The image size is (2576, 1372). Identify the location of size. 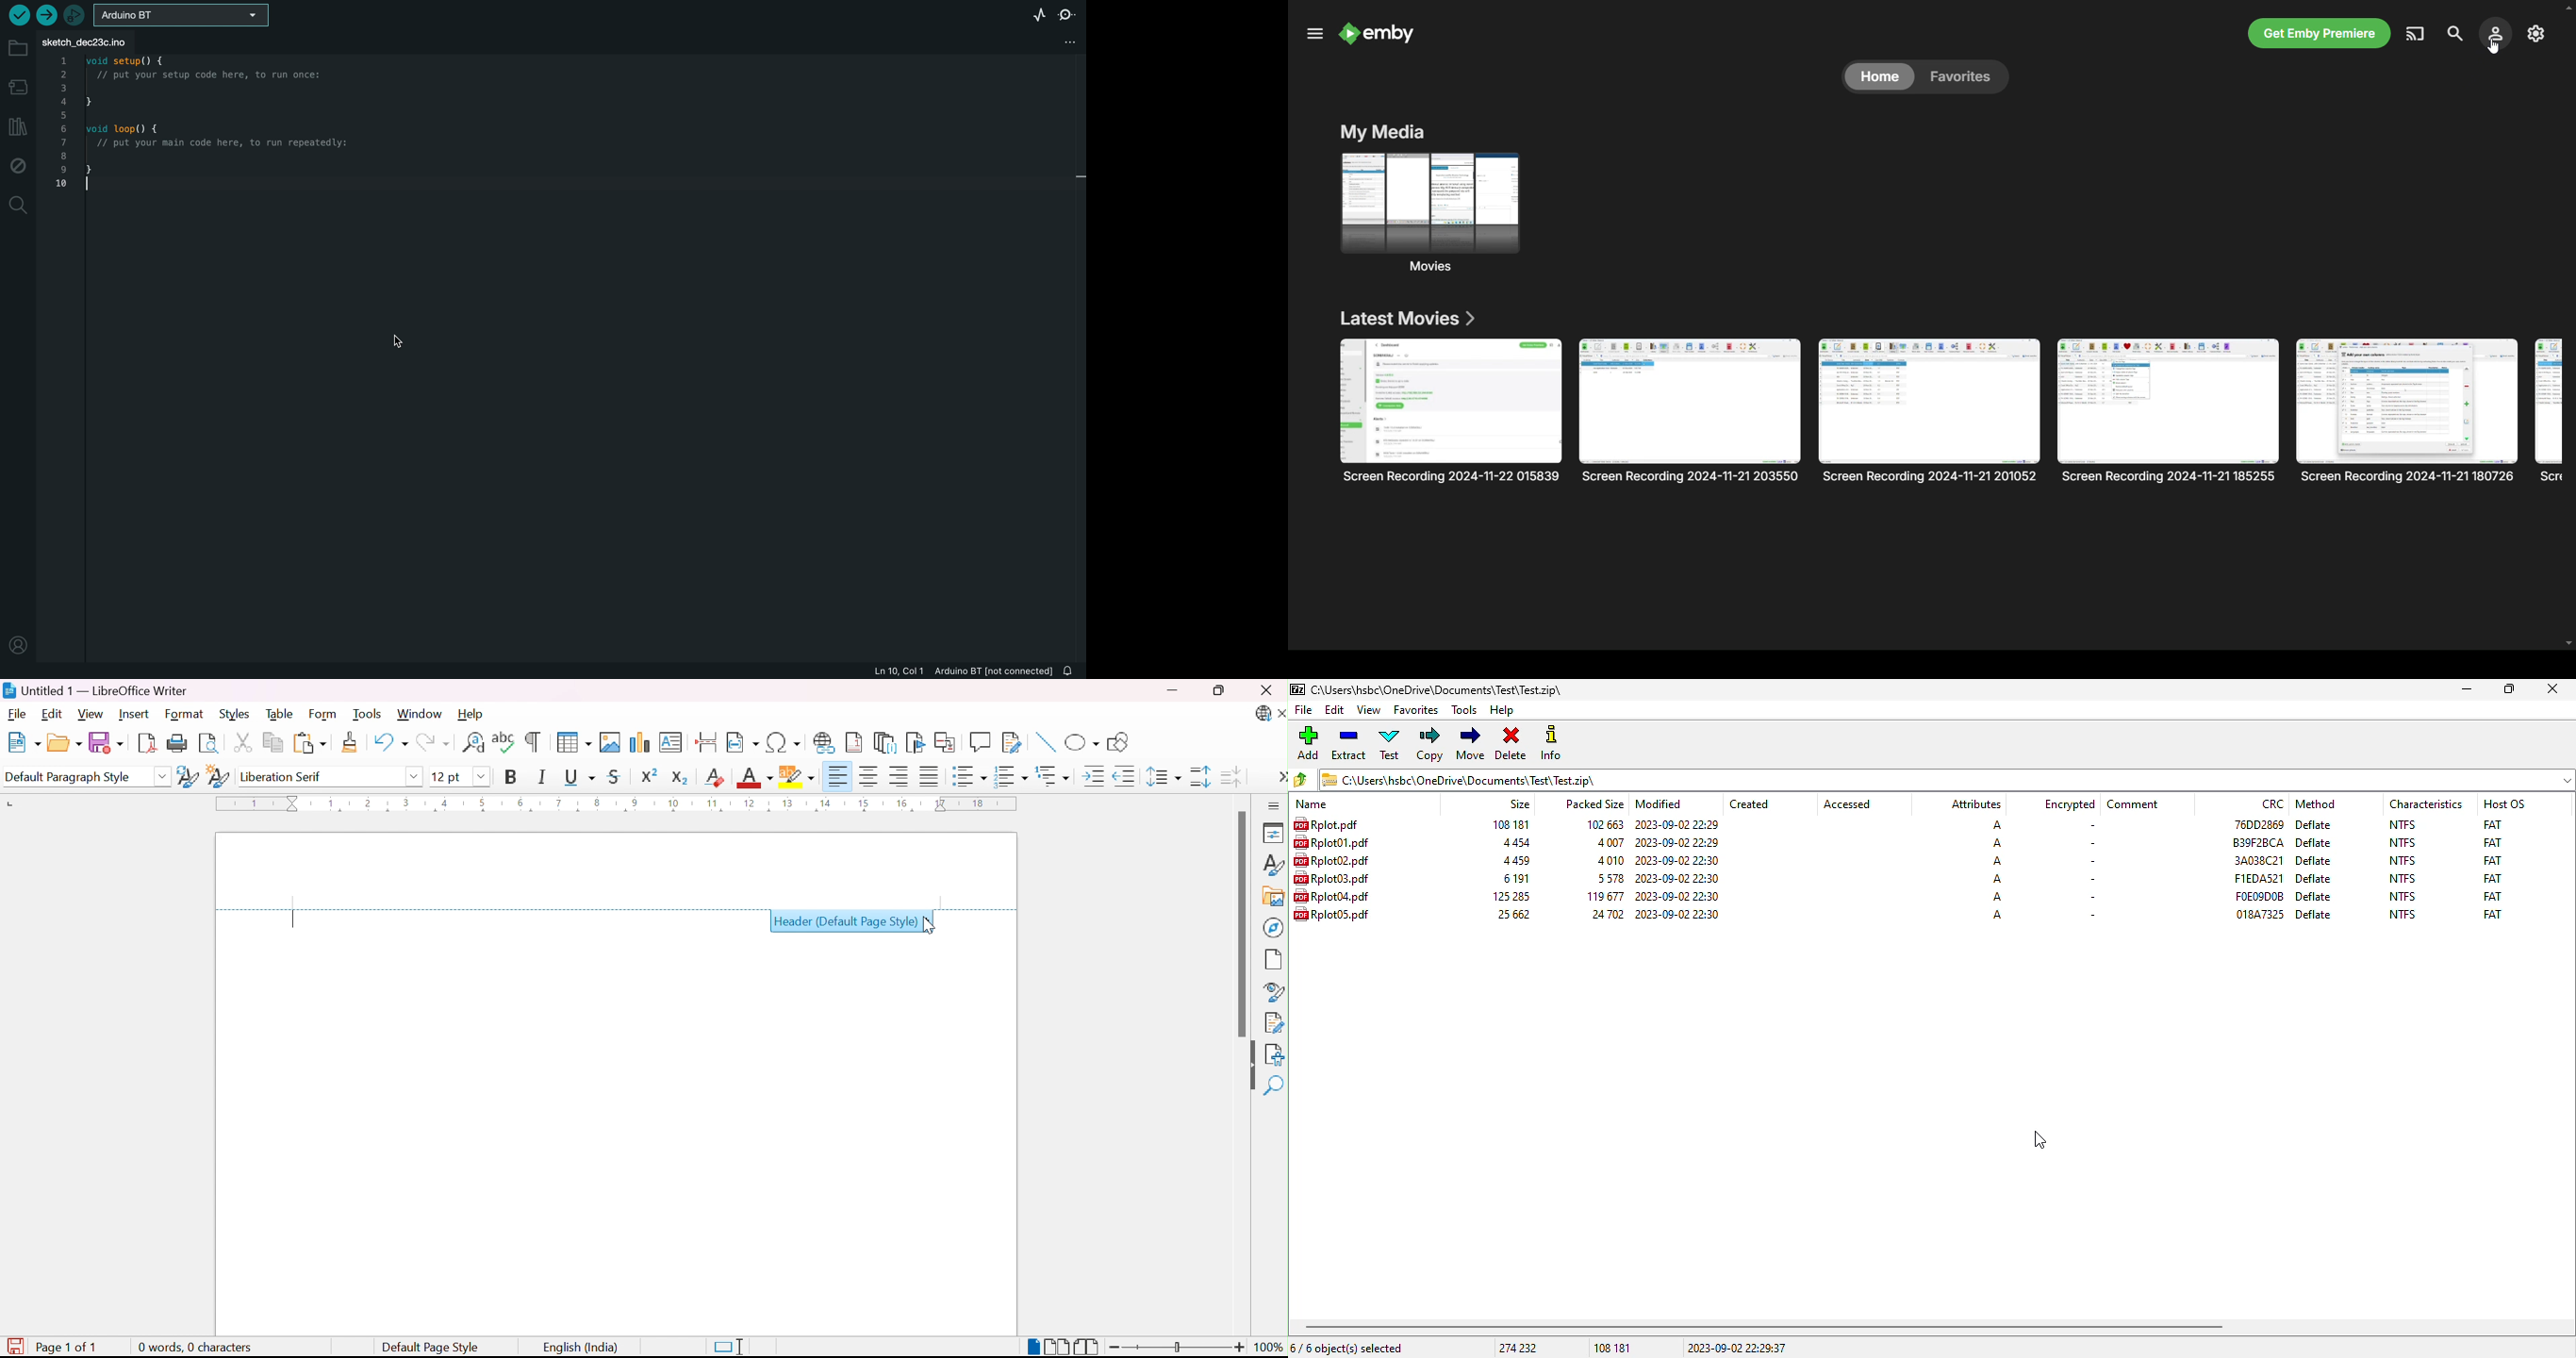
(1510, 824).